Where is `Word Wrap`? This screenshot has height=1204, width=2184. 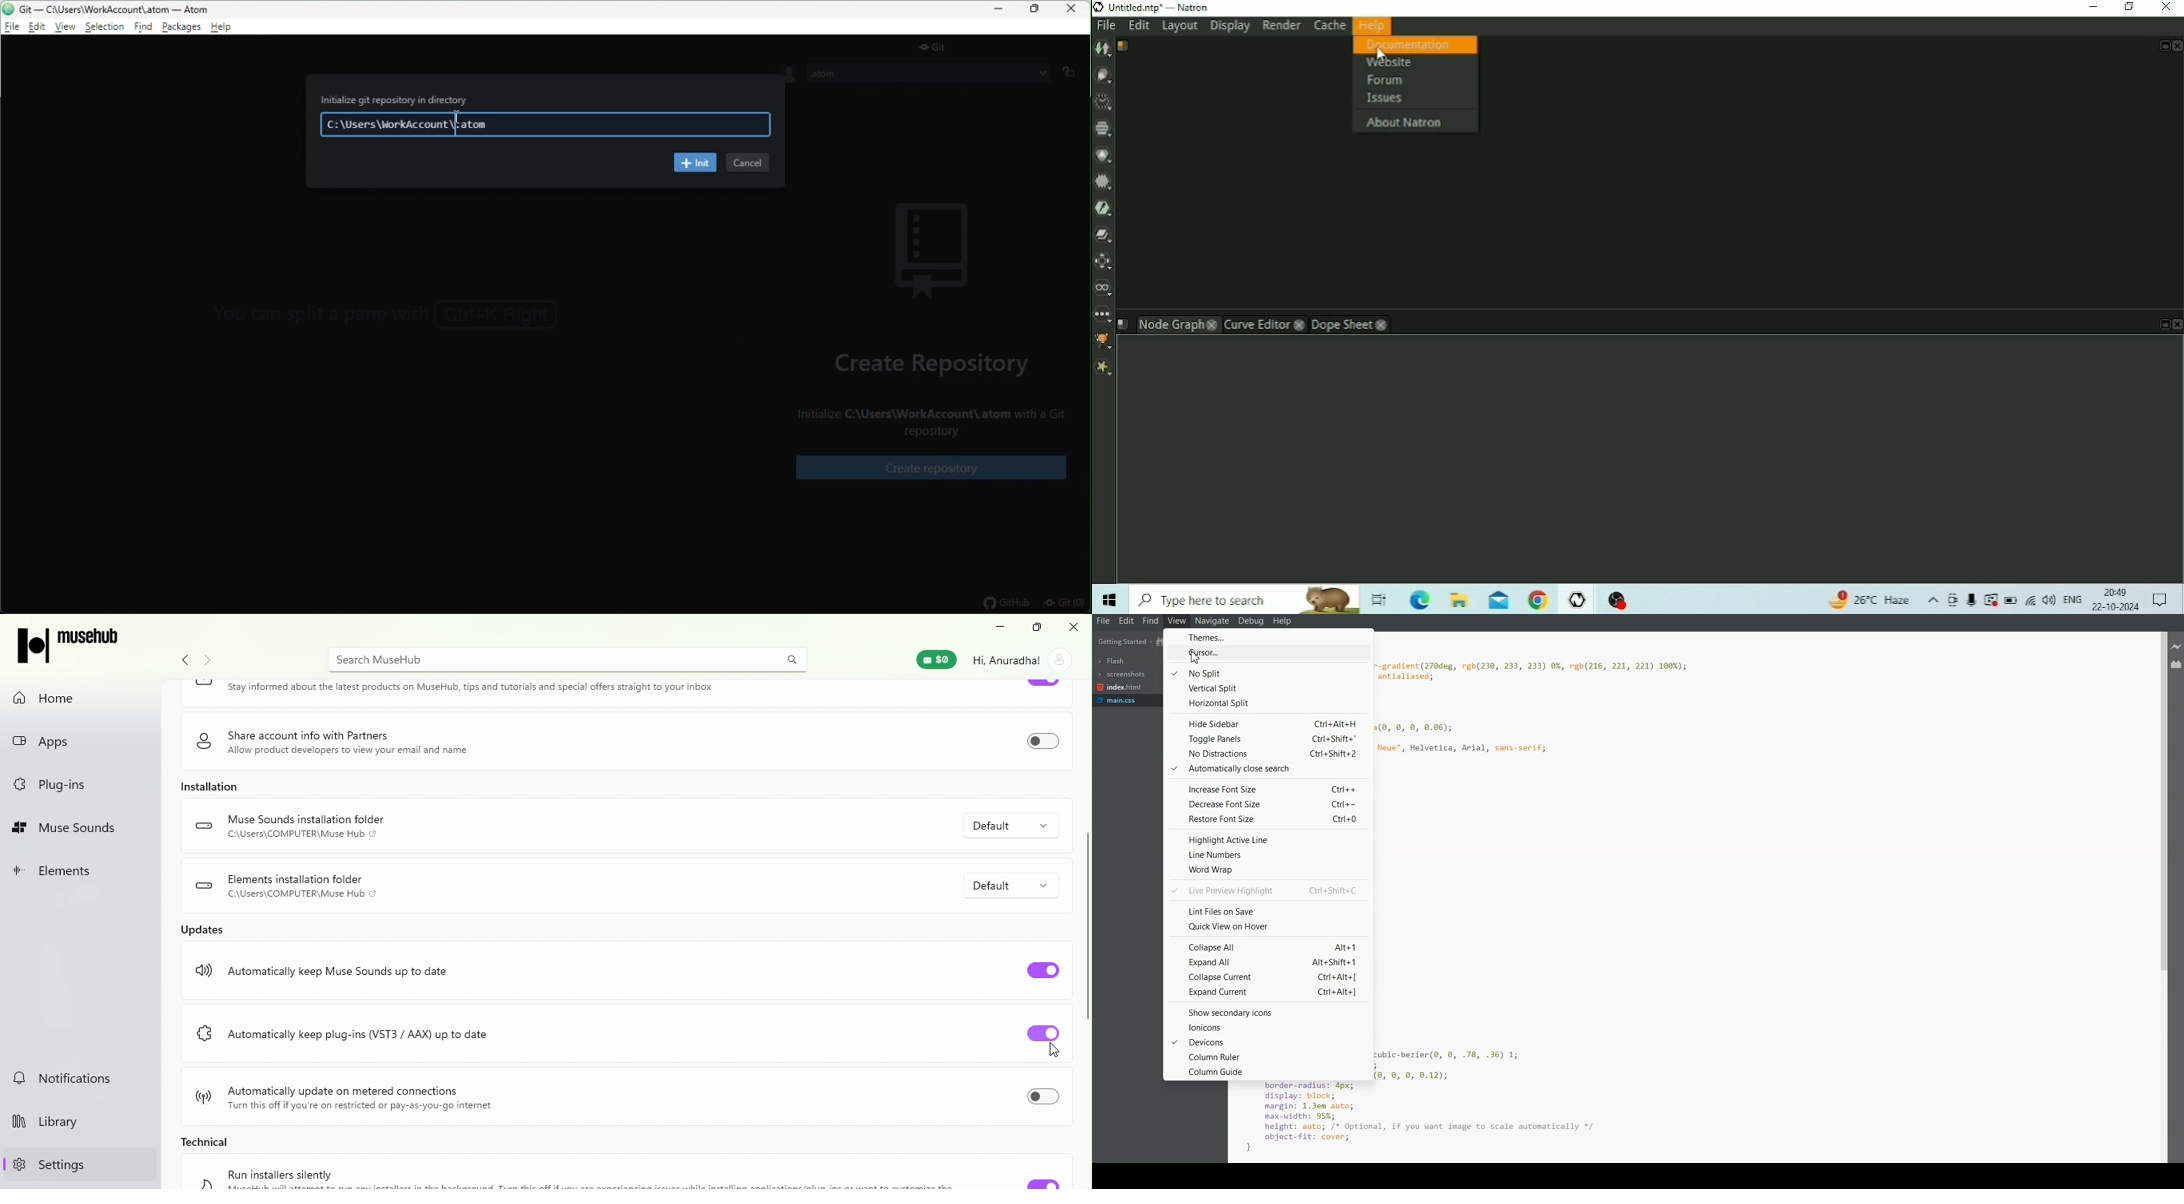 Word Wrap is located at coordinates (1267, 870).